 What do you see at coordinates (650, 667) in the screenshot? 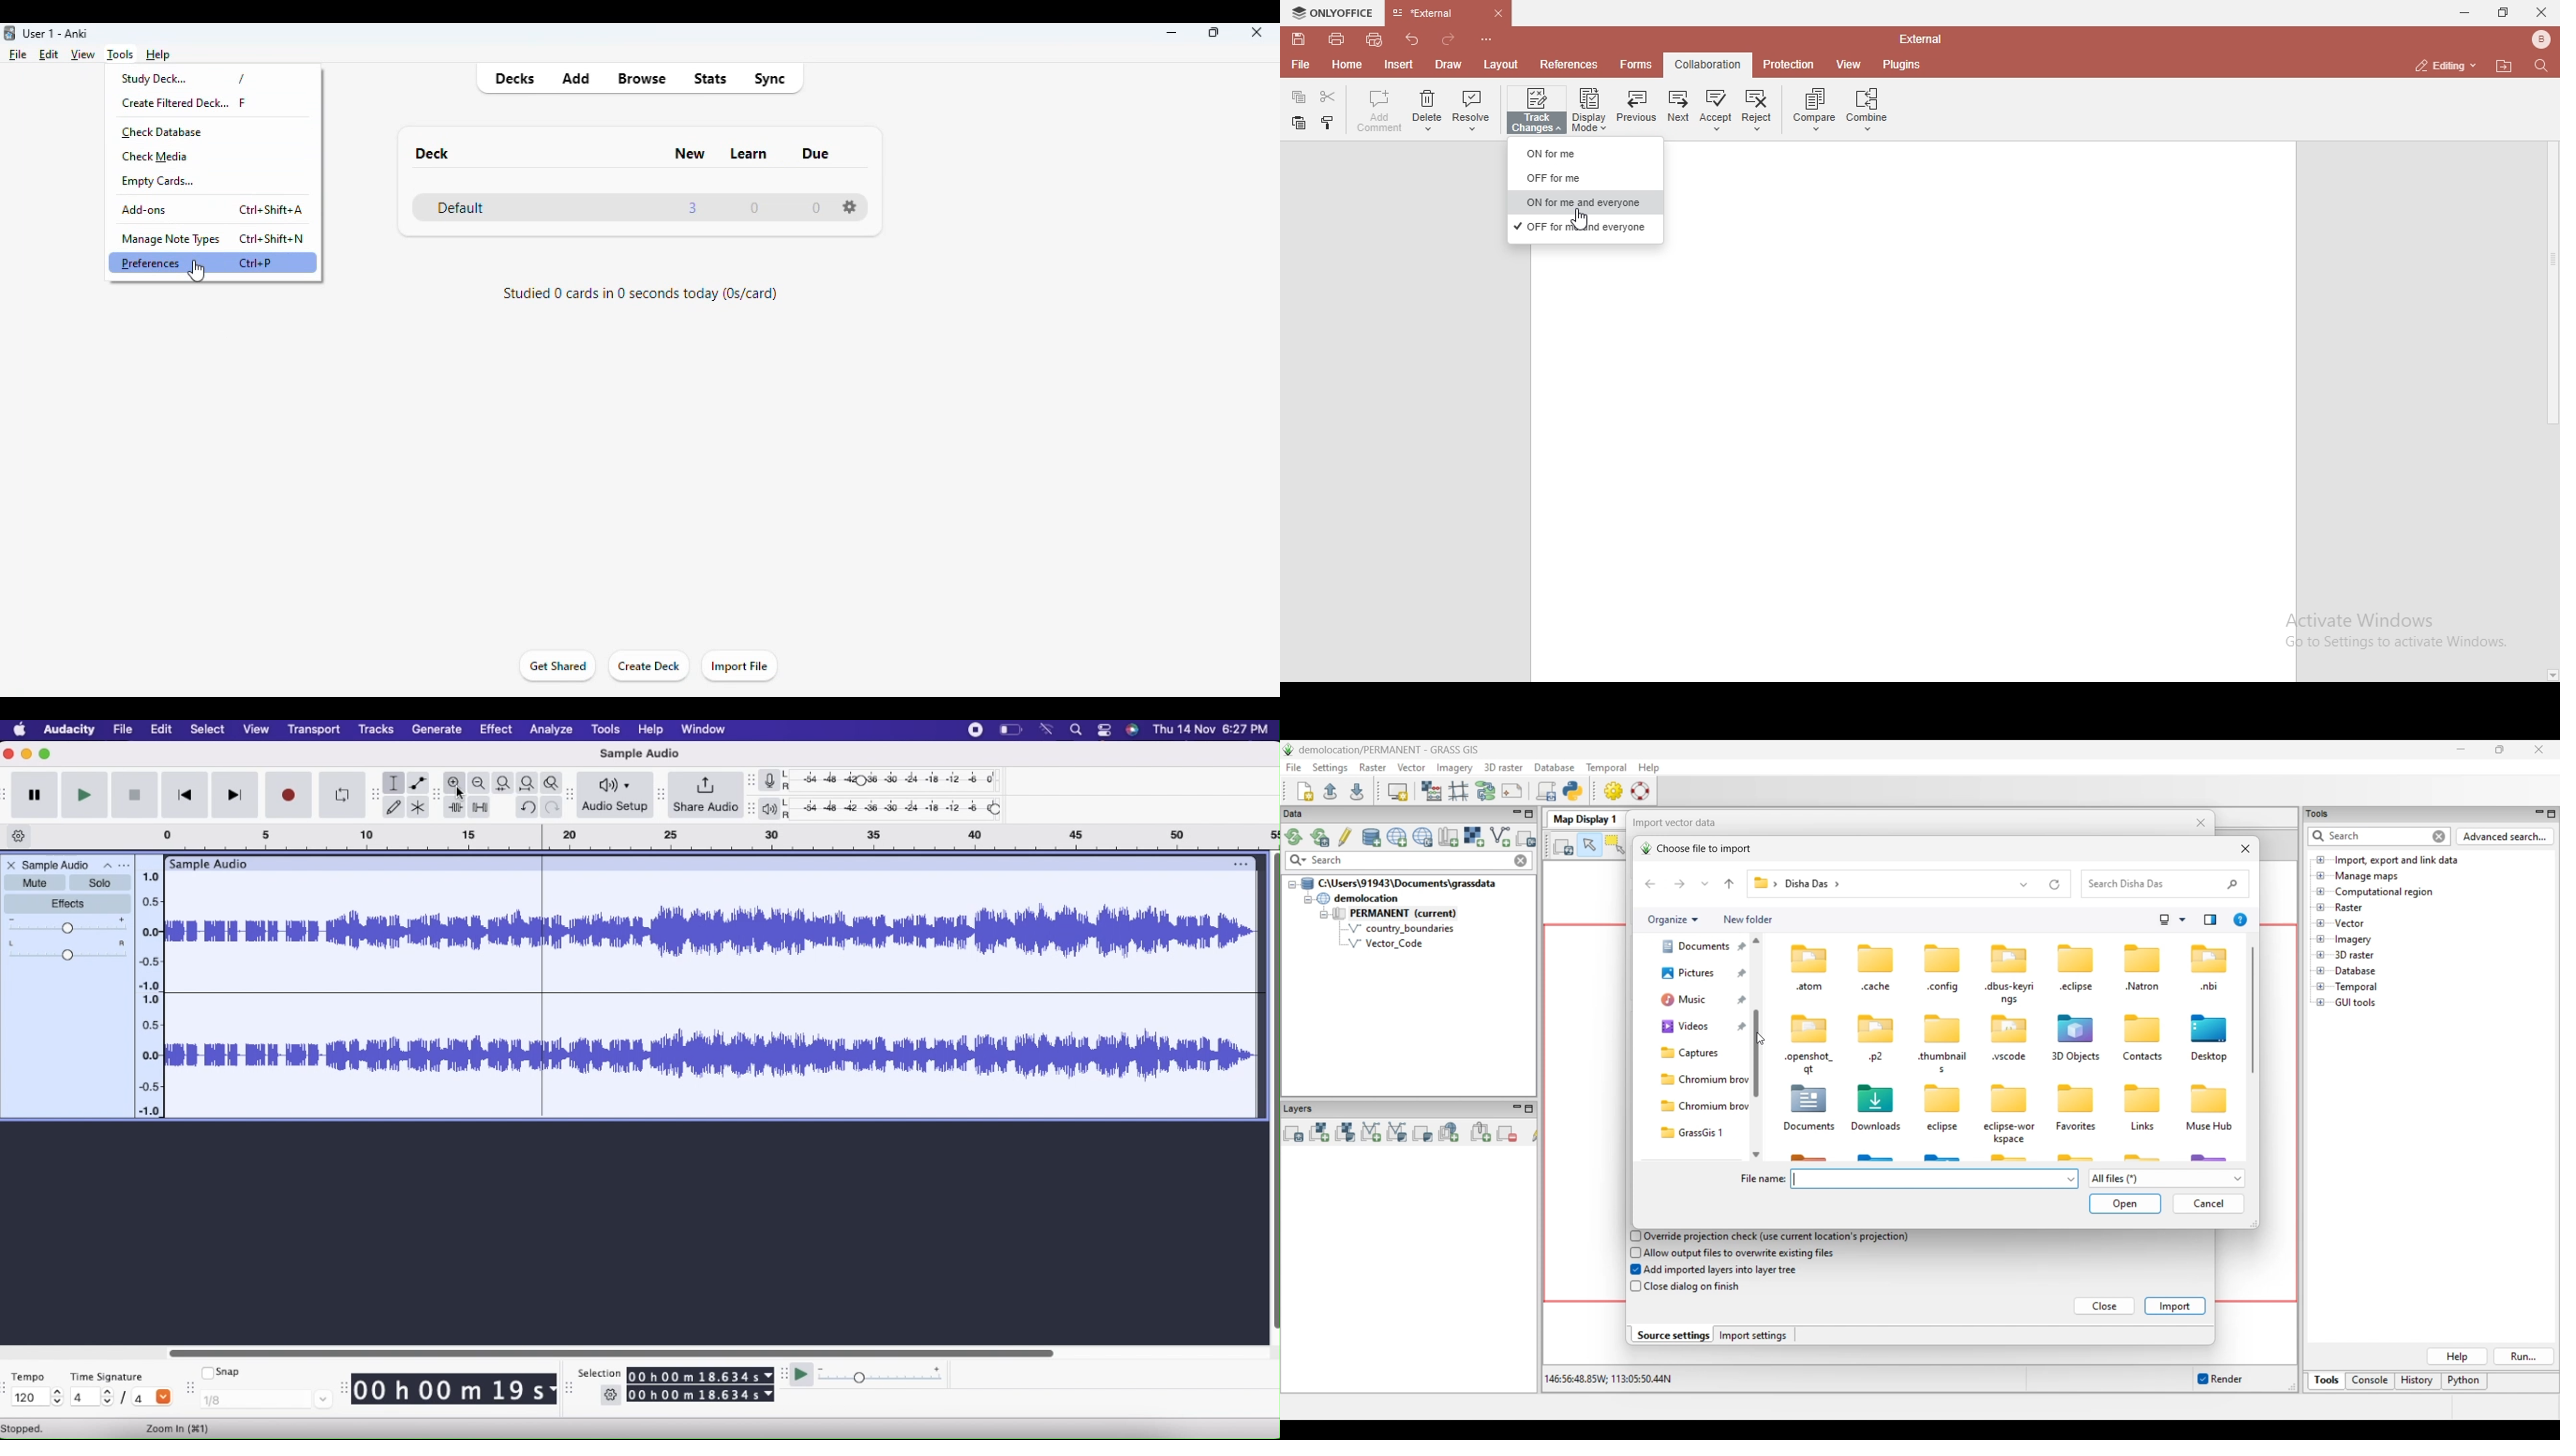
I see `create deck` at bounding box center [650, 667].